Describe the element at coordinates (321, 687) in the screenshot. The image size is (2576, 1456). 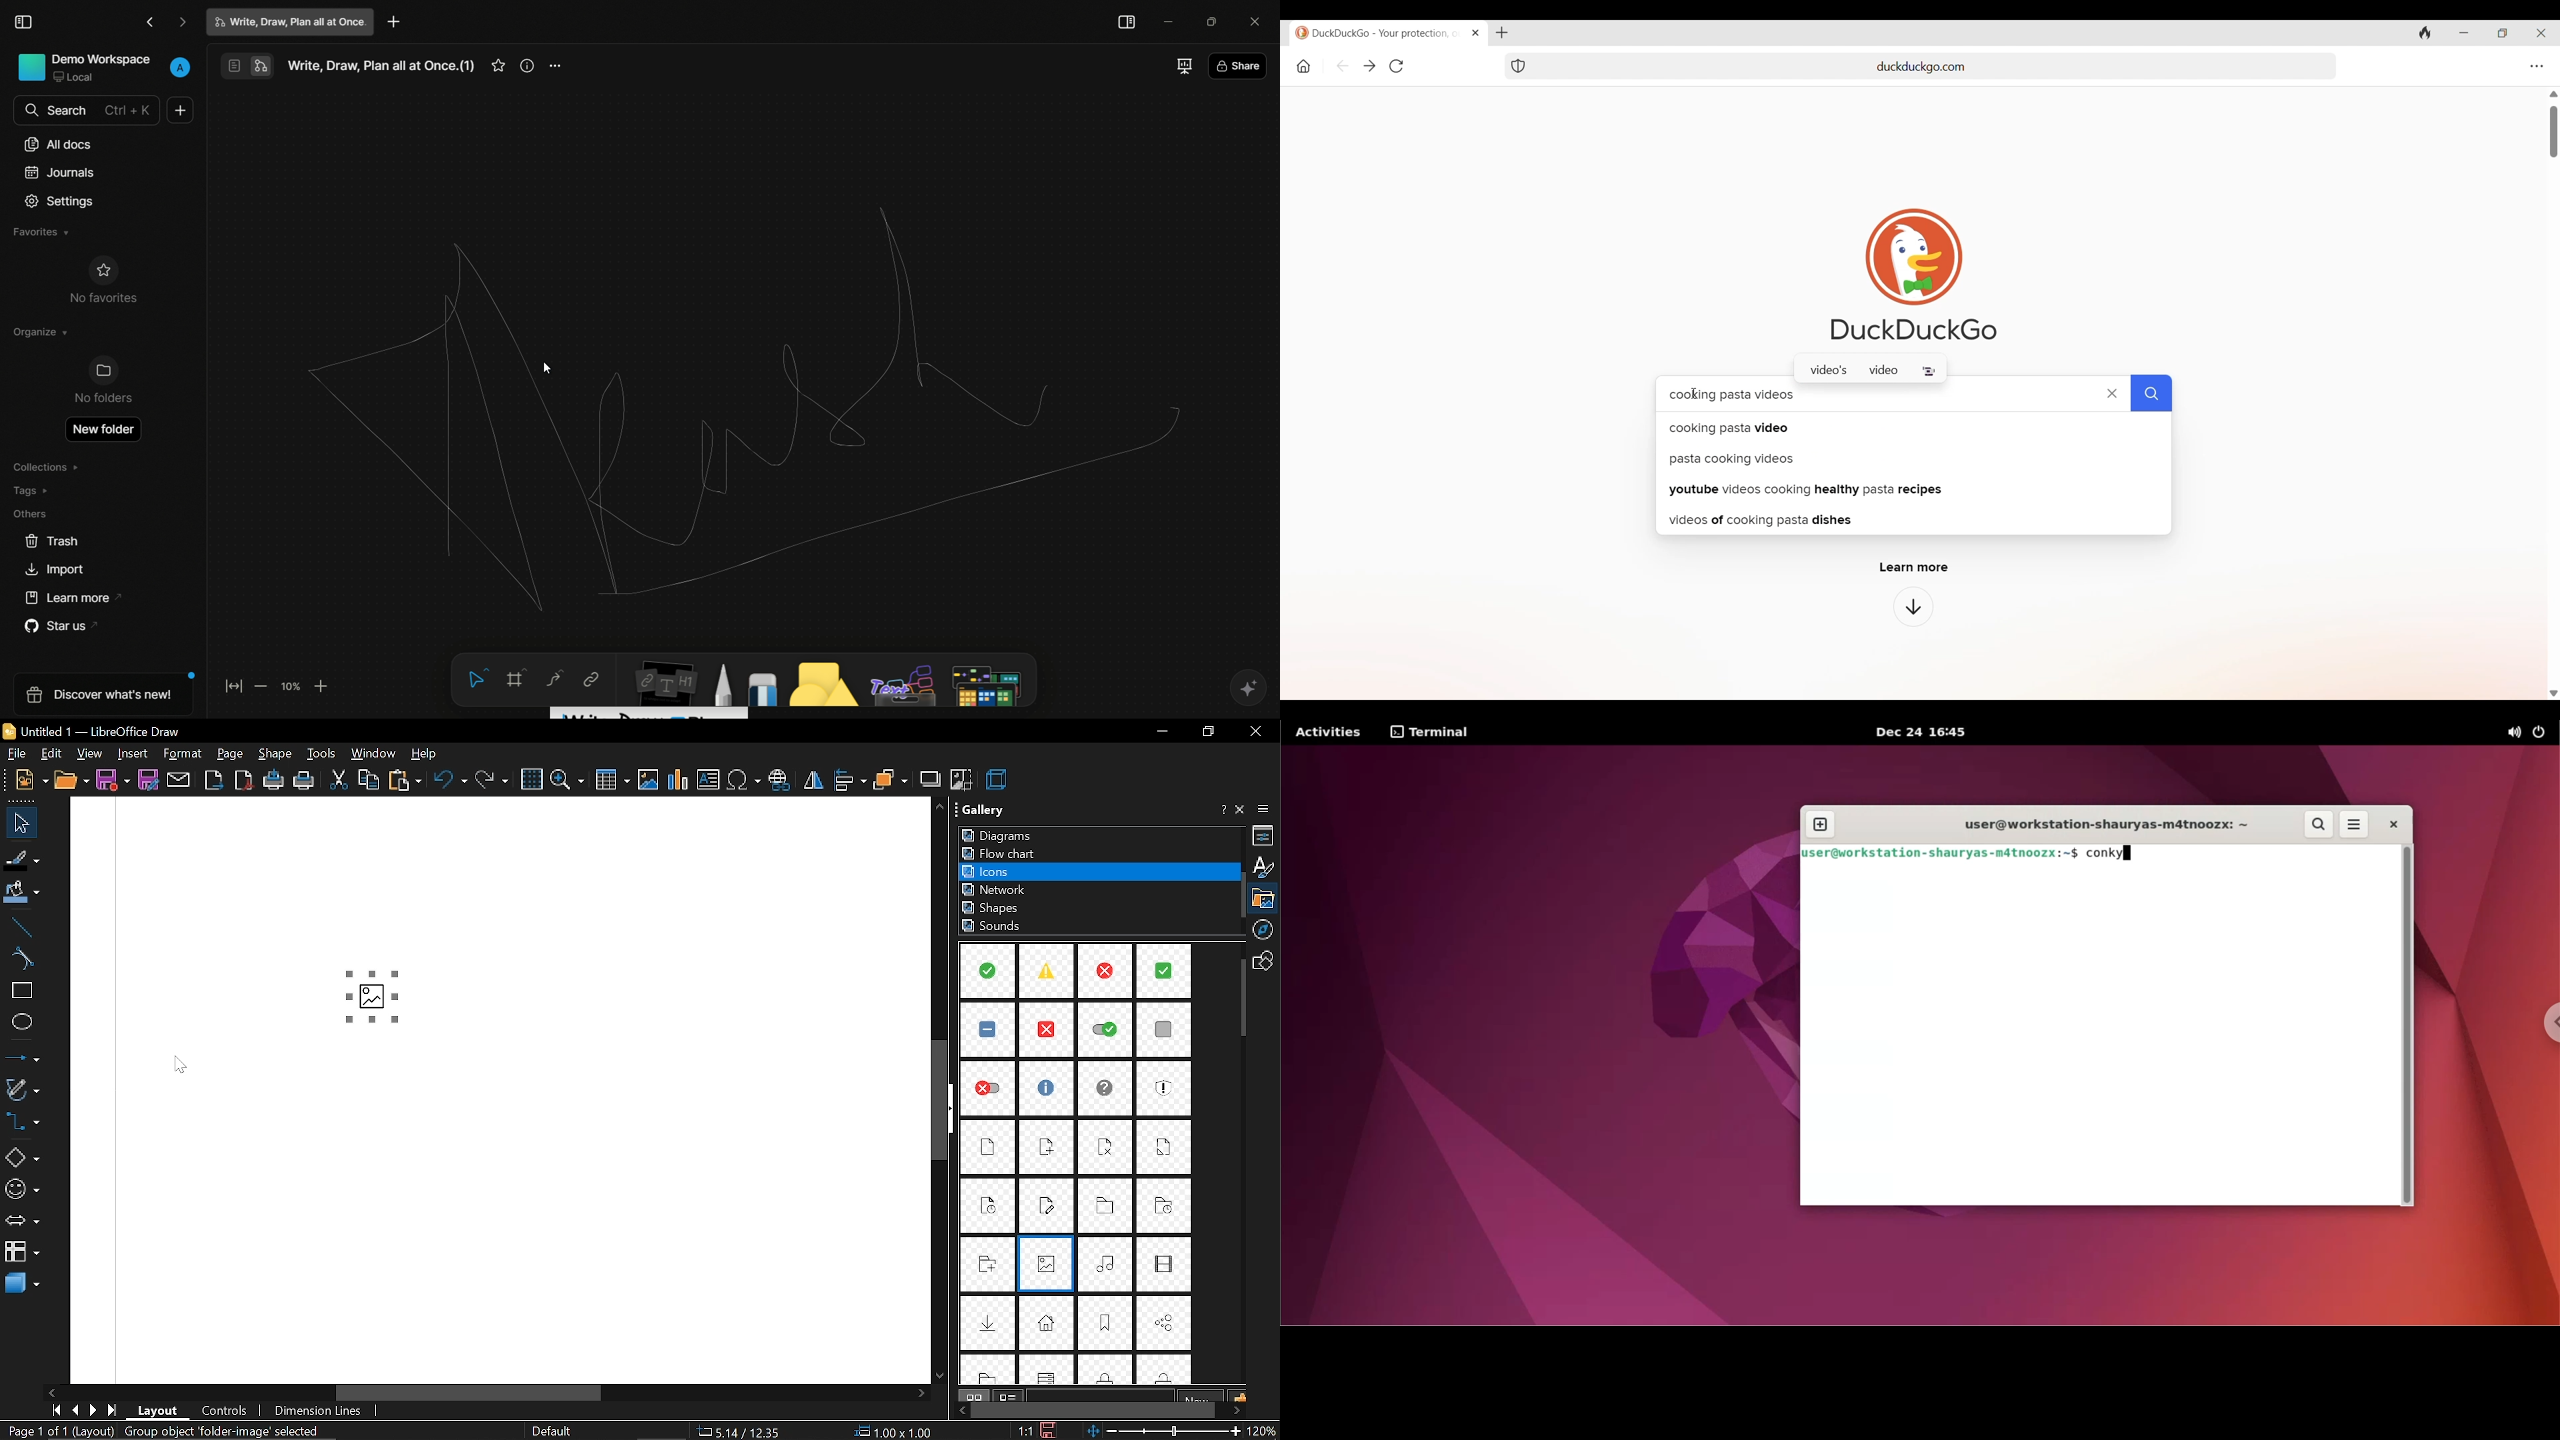
I see `zoom in` at that location.